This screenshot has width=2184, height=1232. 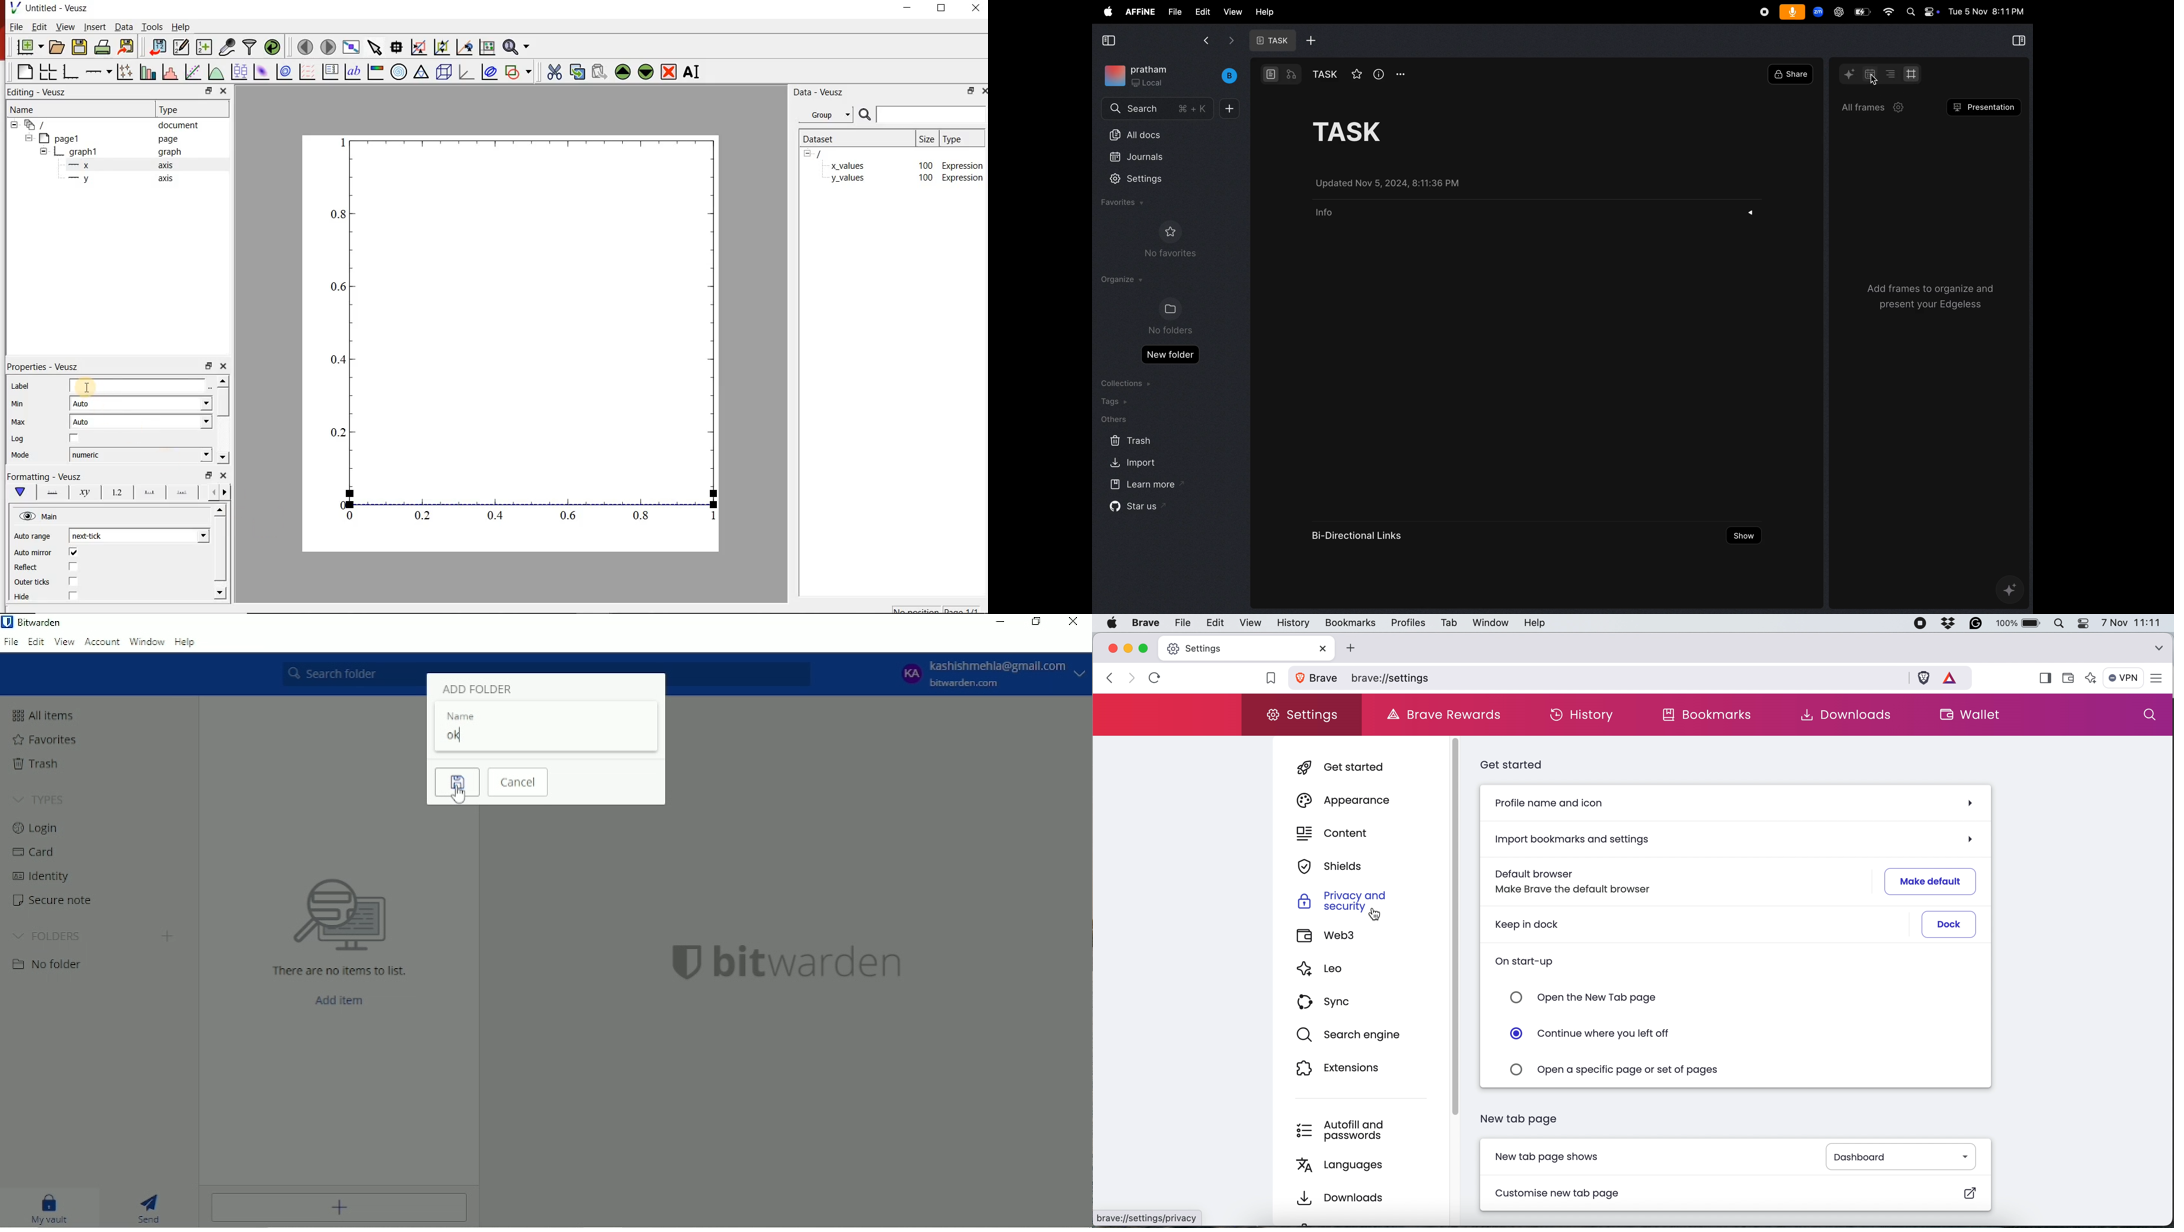 What do you see at coordinates (85, 151) in the screenshot?
I see `graph1` at bounding box center [85, 151].